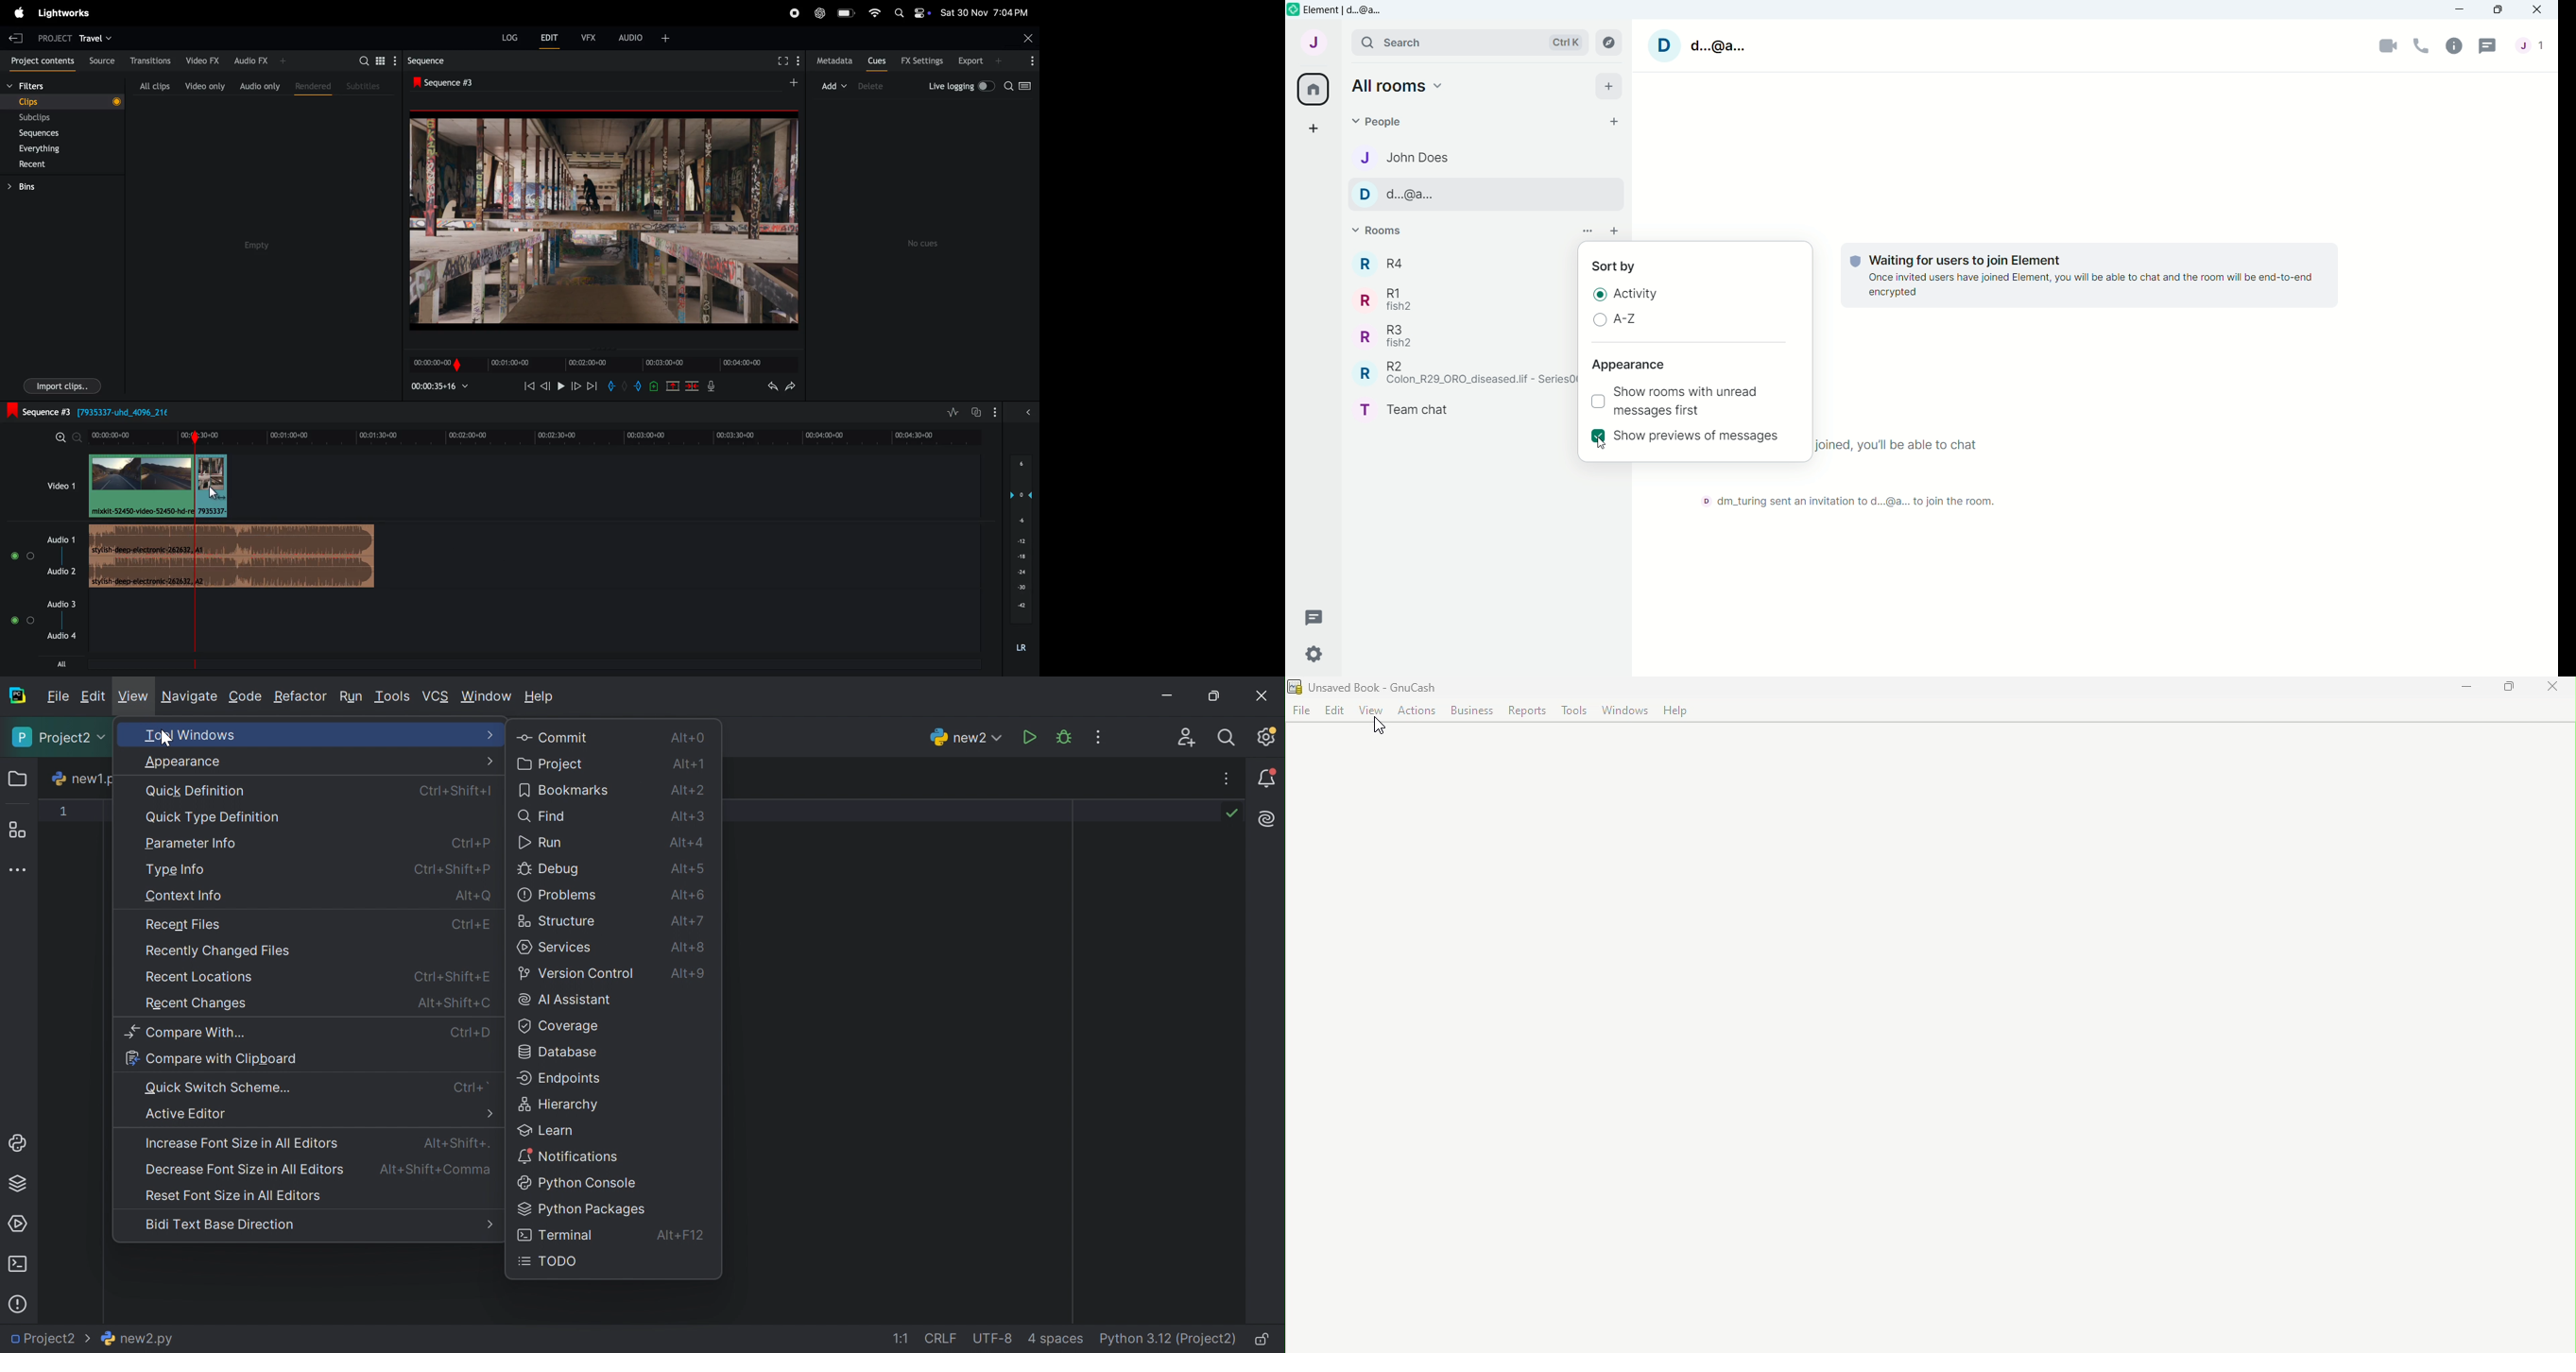 This screenshot has height=1372, width=2576. What do you see at coordinates (17, 1265) in the screenshot?
I see `Terminal` at bounding box center [17, 1265].